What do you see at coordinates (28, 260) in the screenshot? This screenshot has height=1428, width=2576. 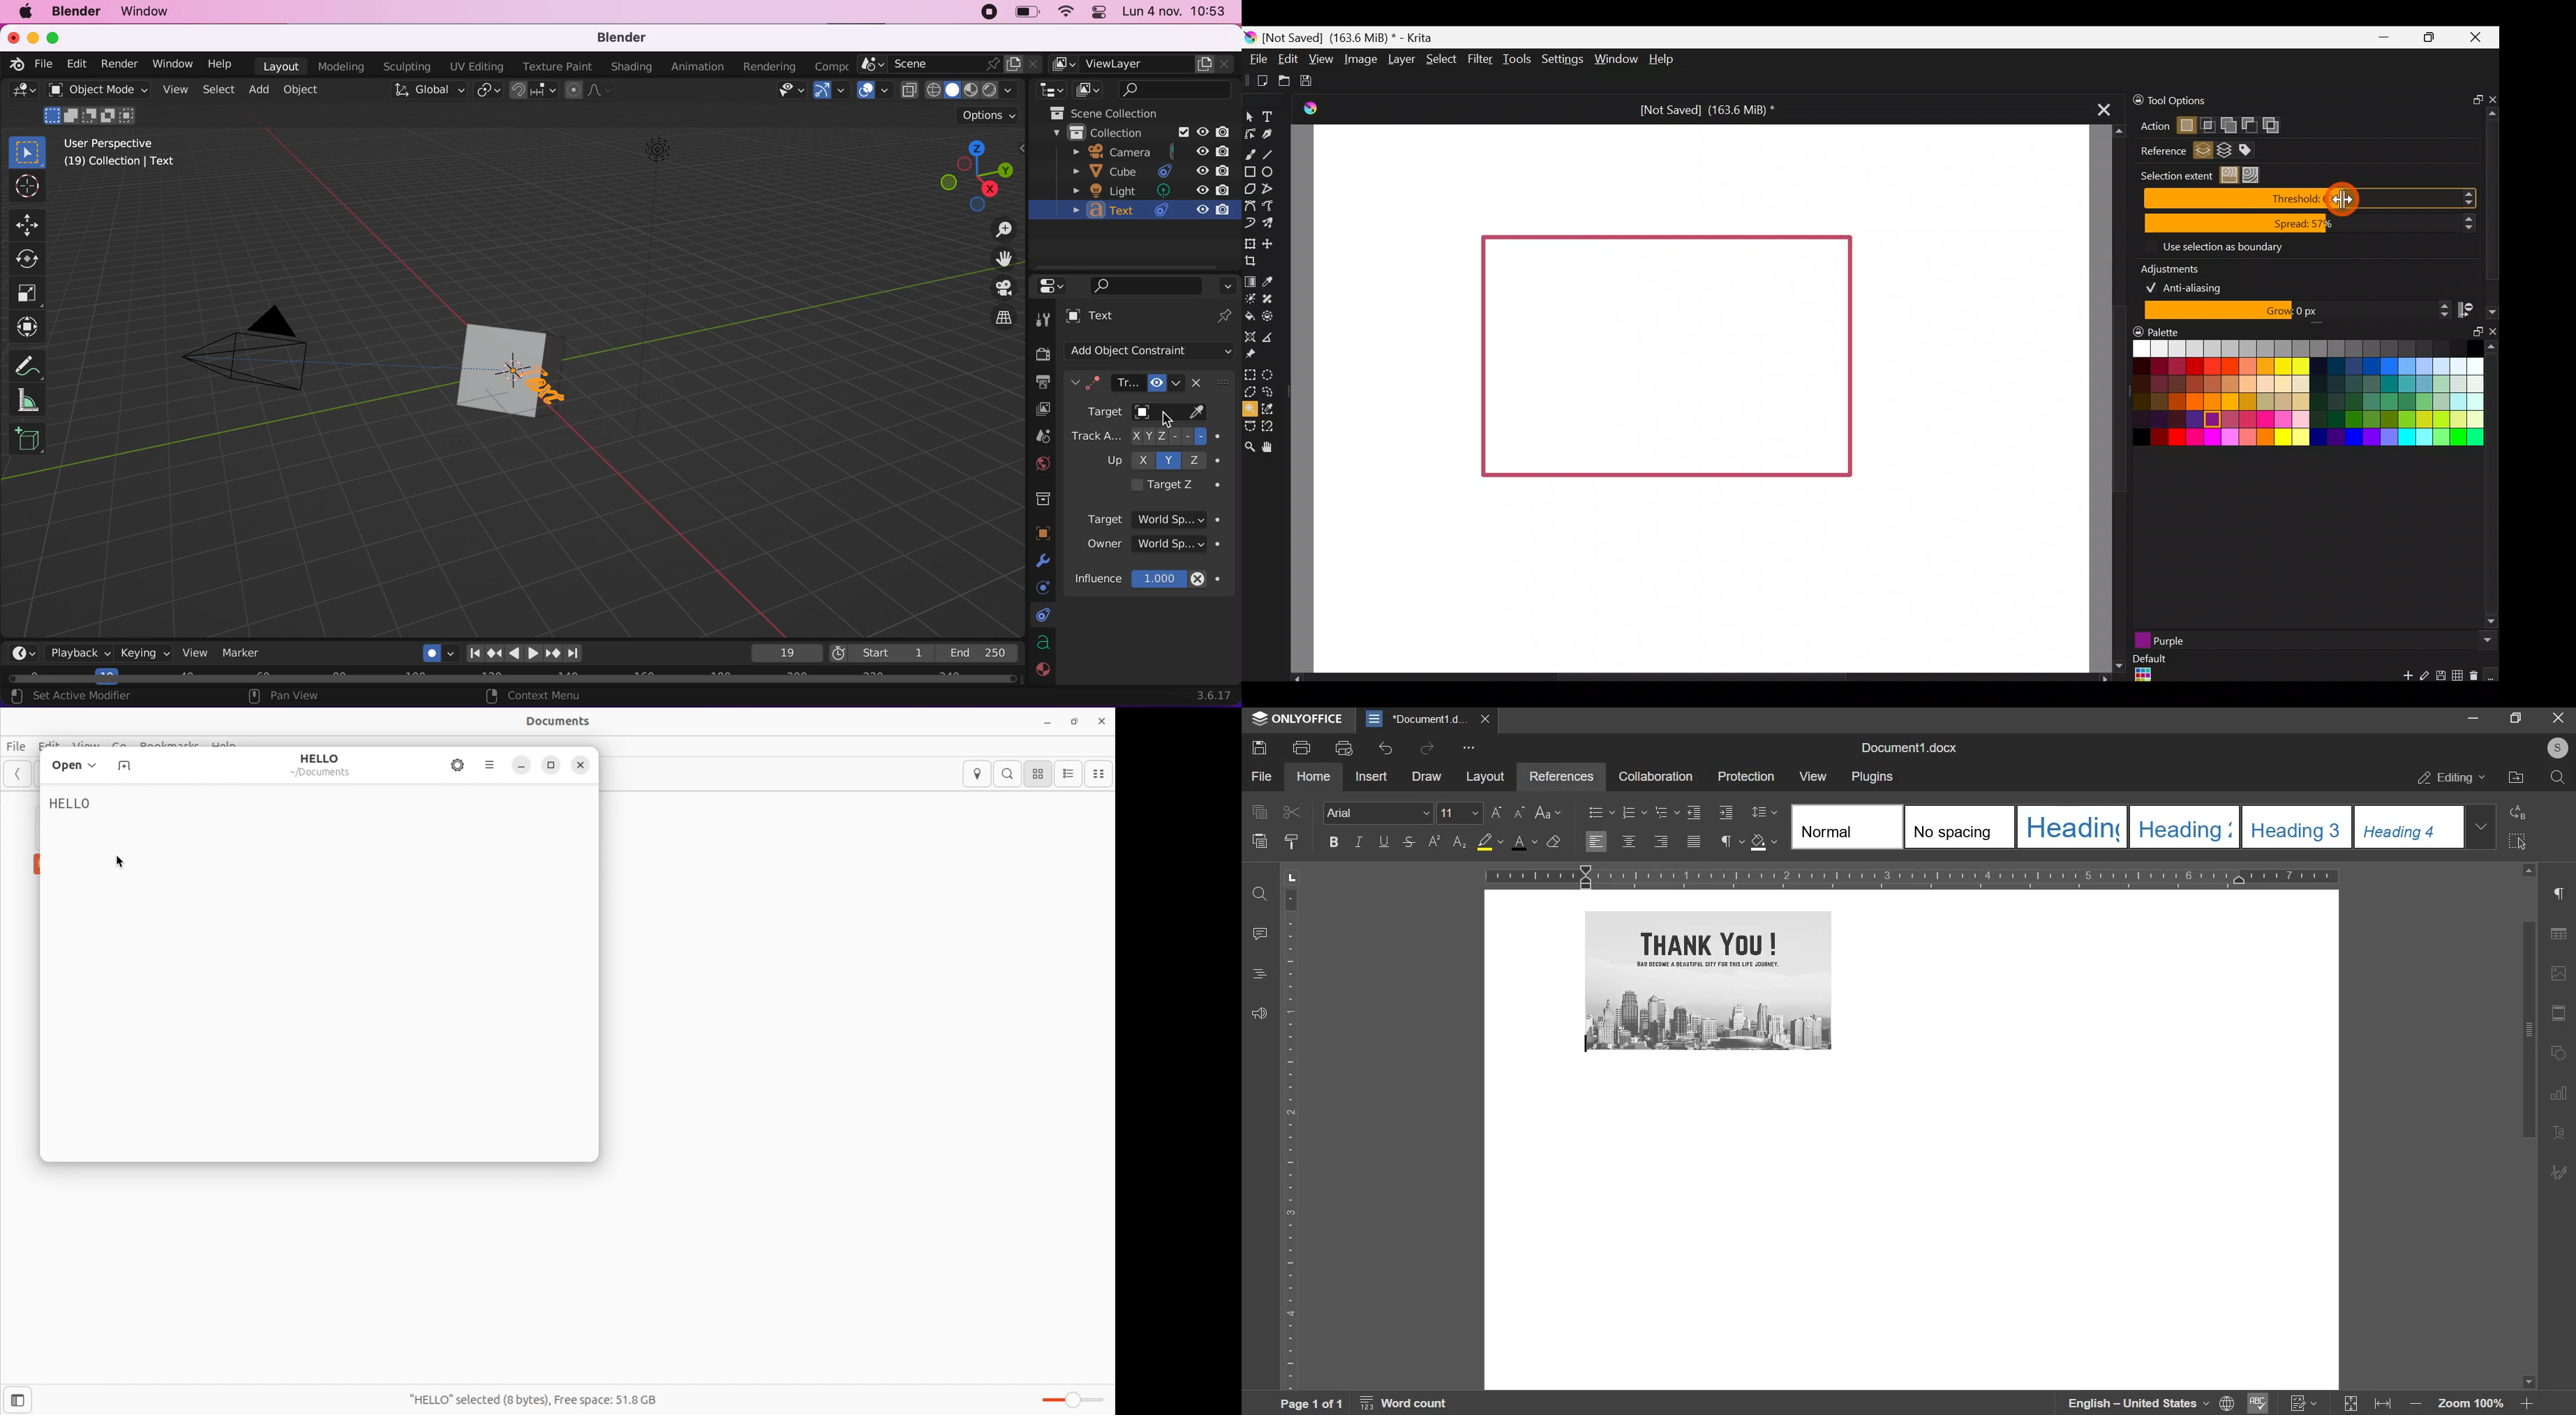 I see `rotate` at bounding box center [28, 260].